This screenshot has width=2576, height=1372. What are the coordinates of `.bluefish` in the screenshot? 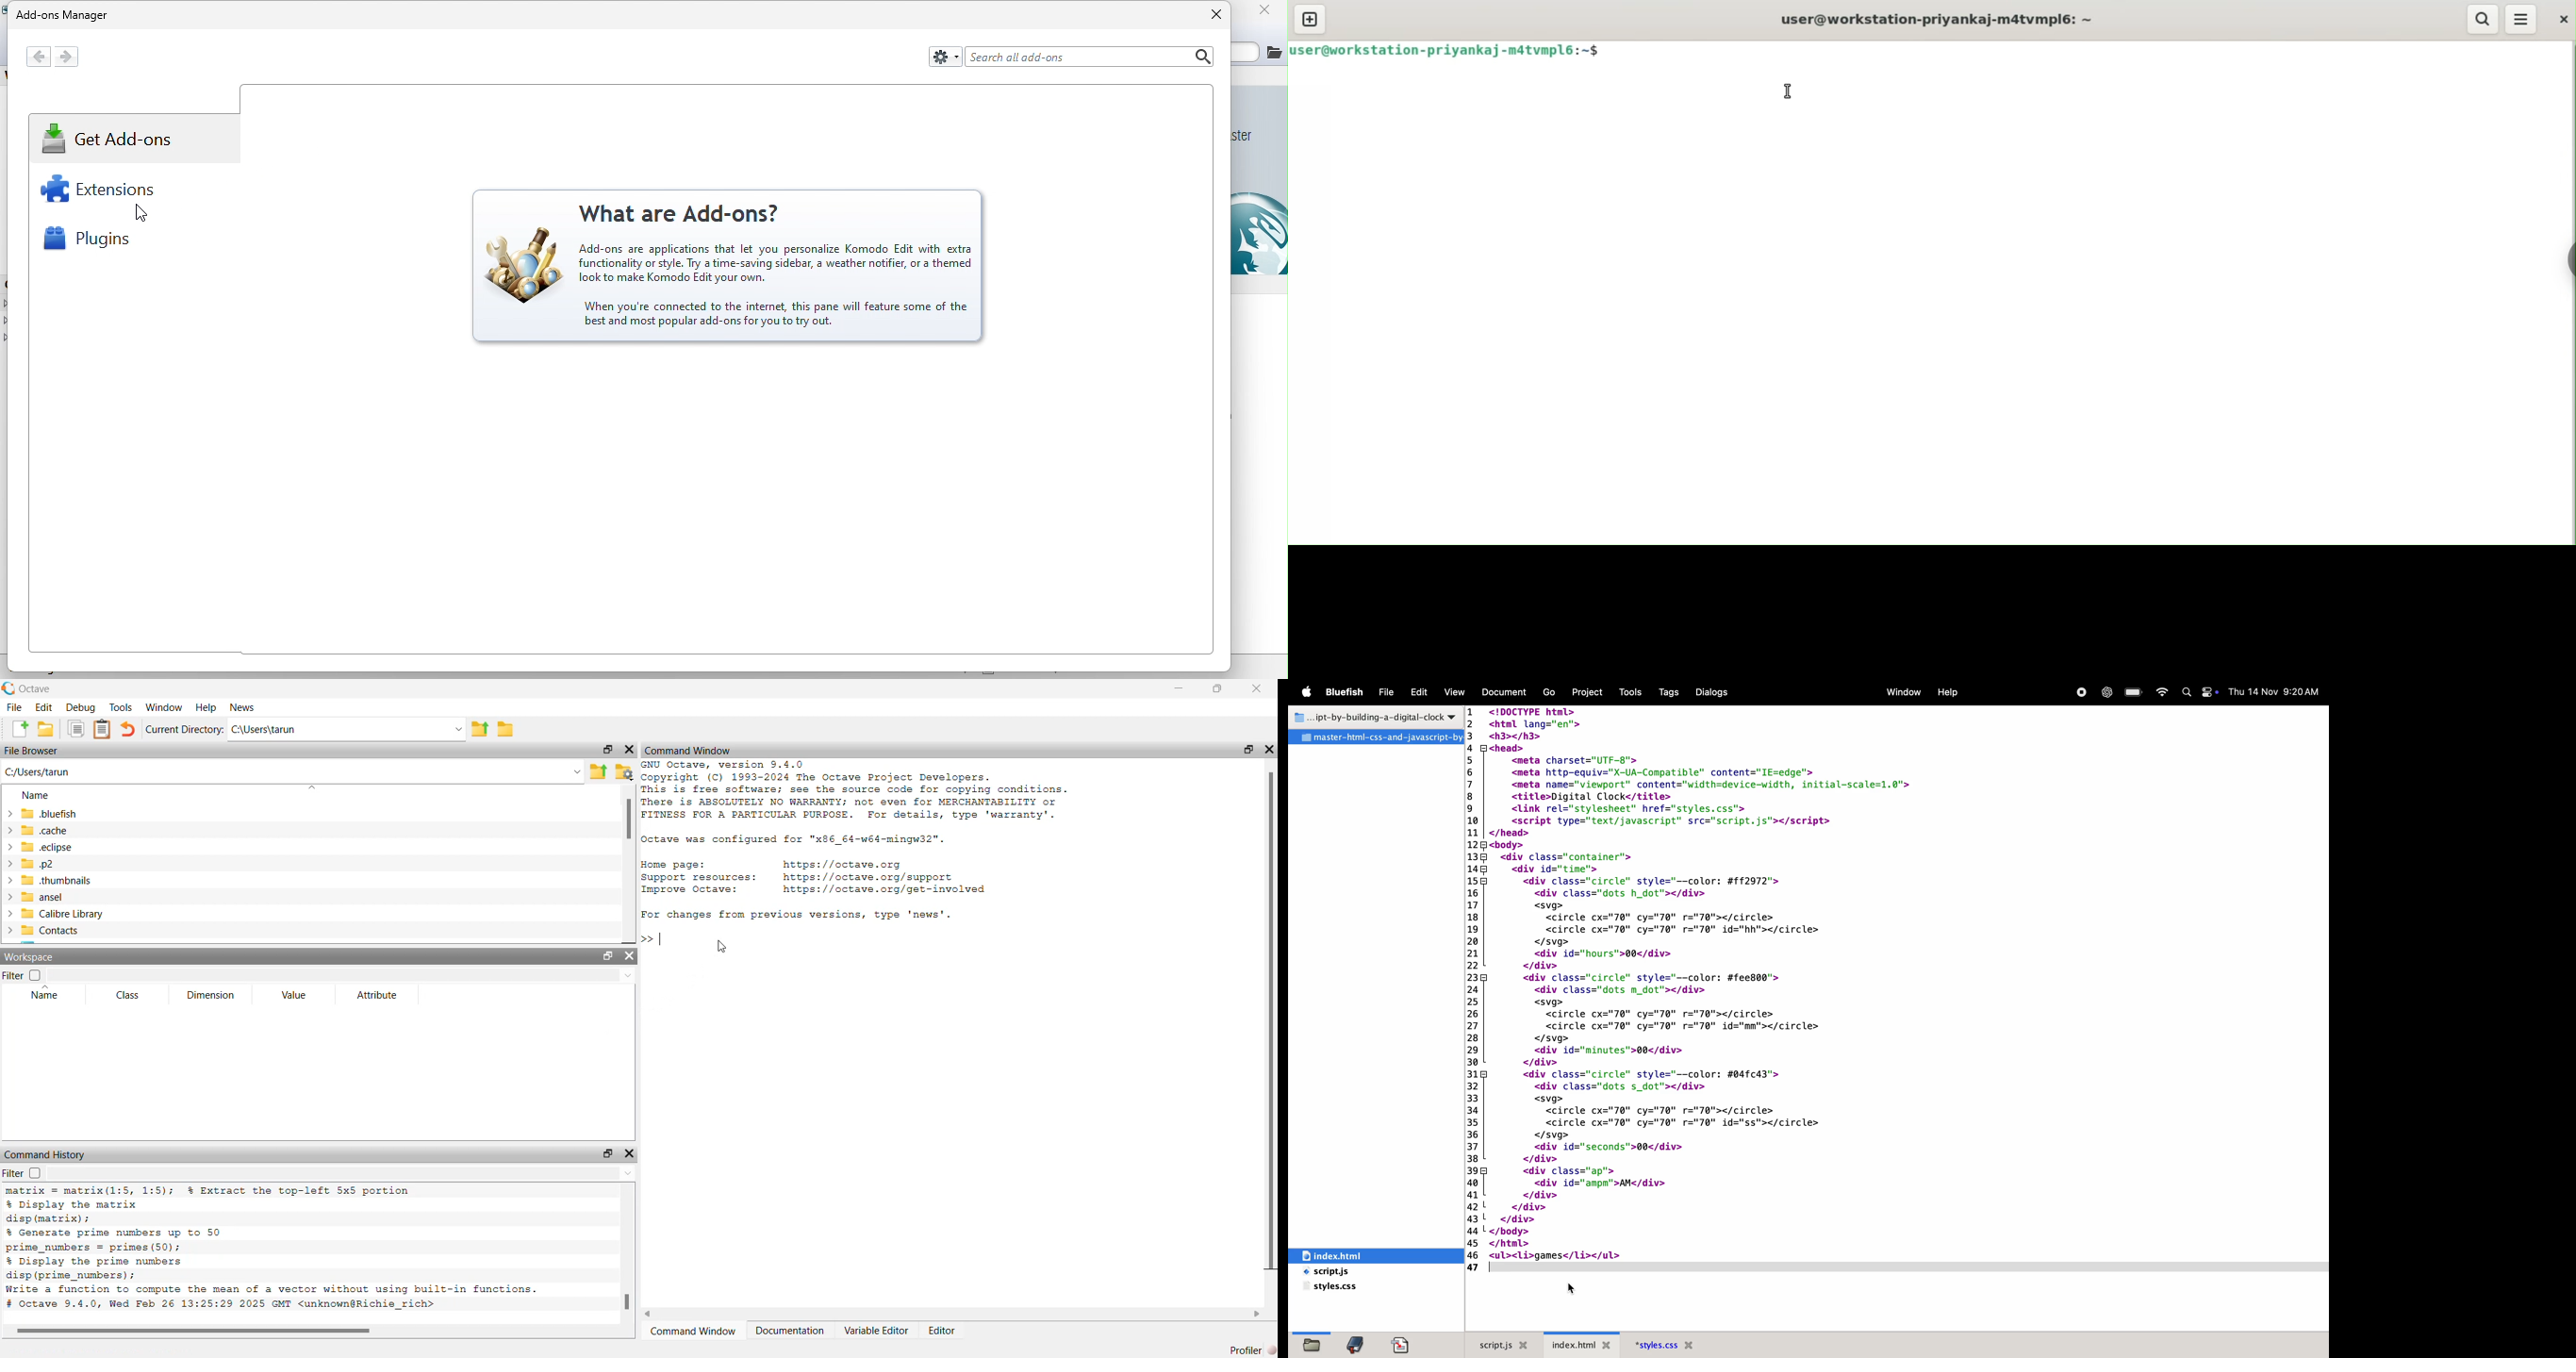 It's located at (49, 814).